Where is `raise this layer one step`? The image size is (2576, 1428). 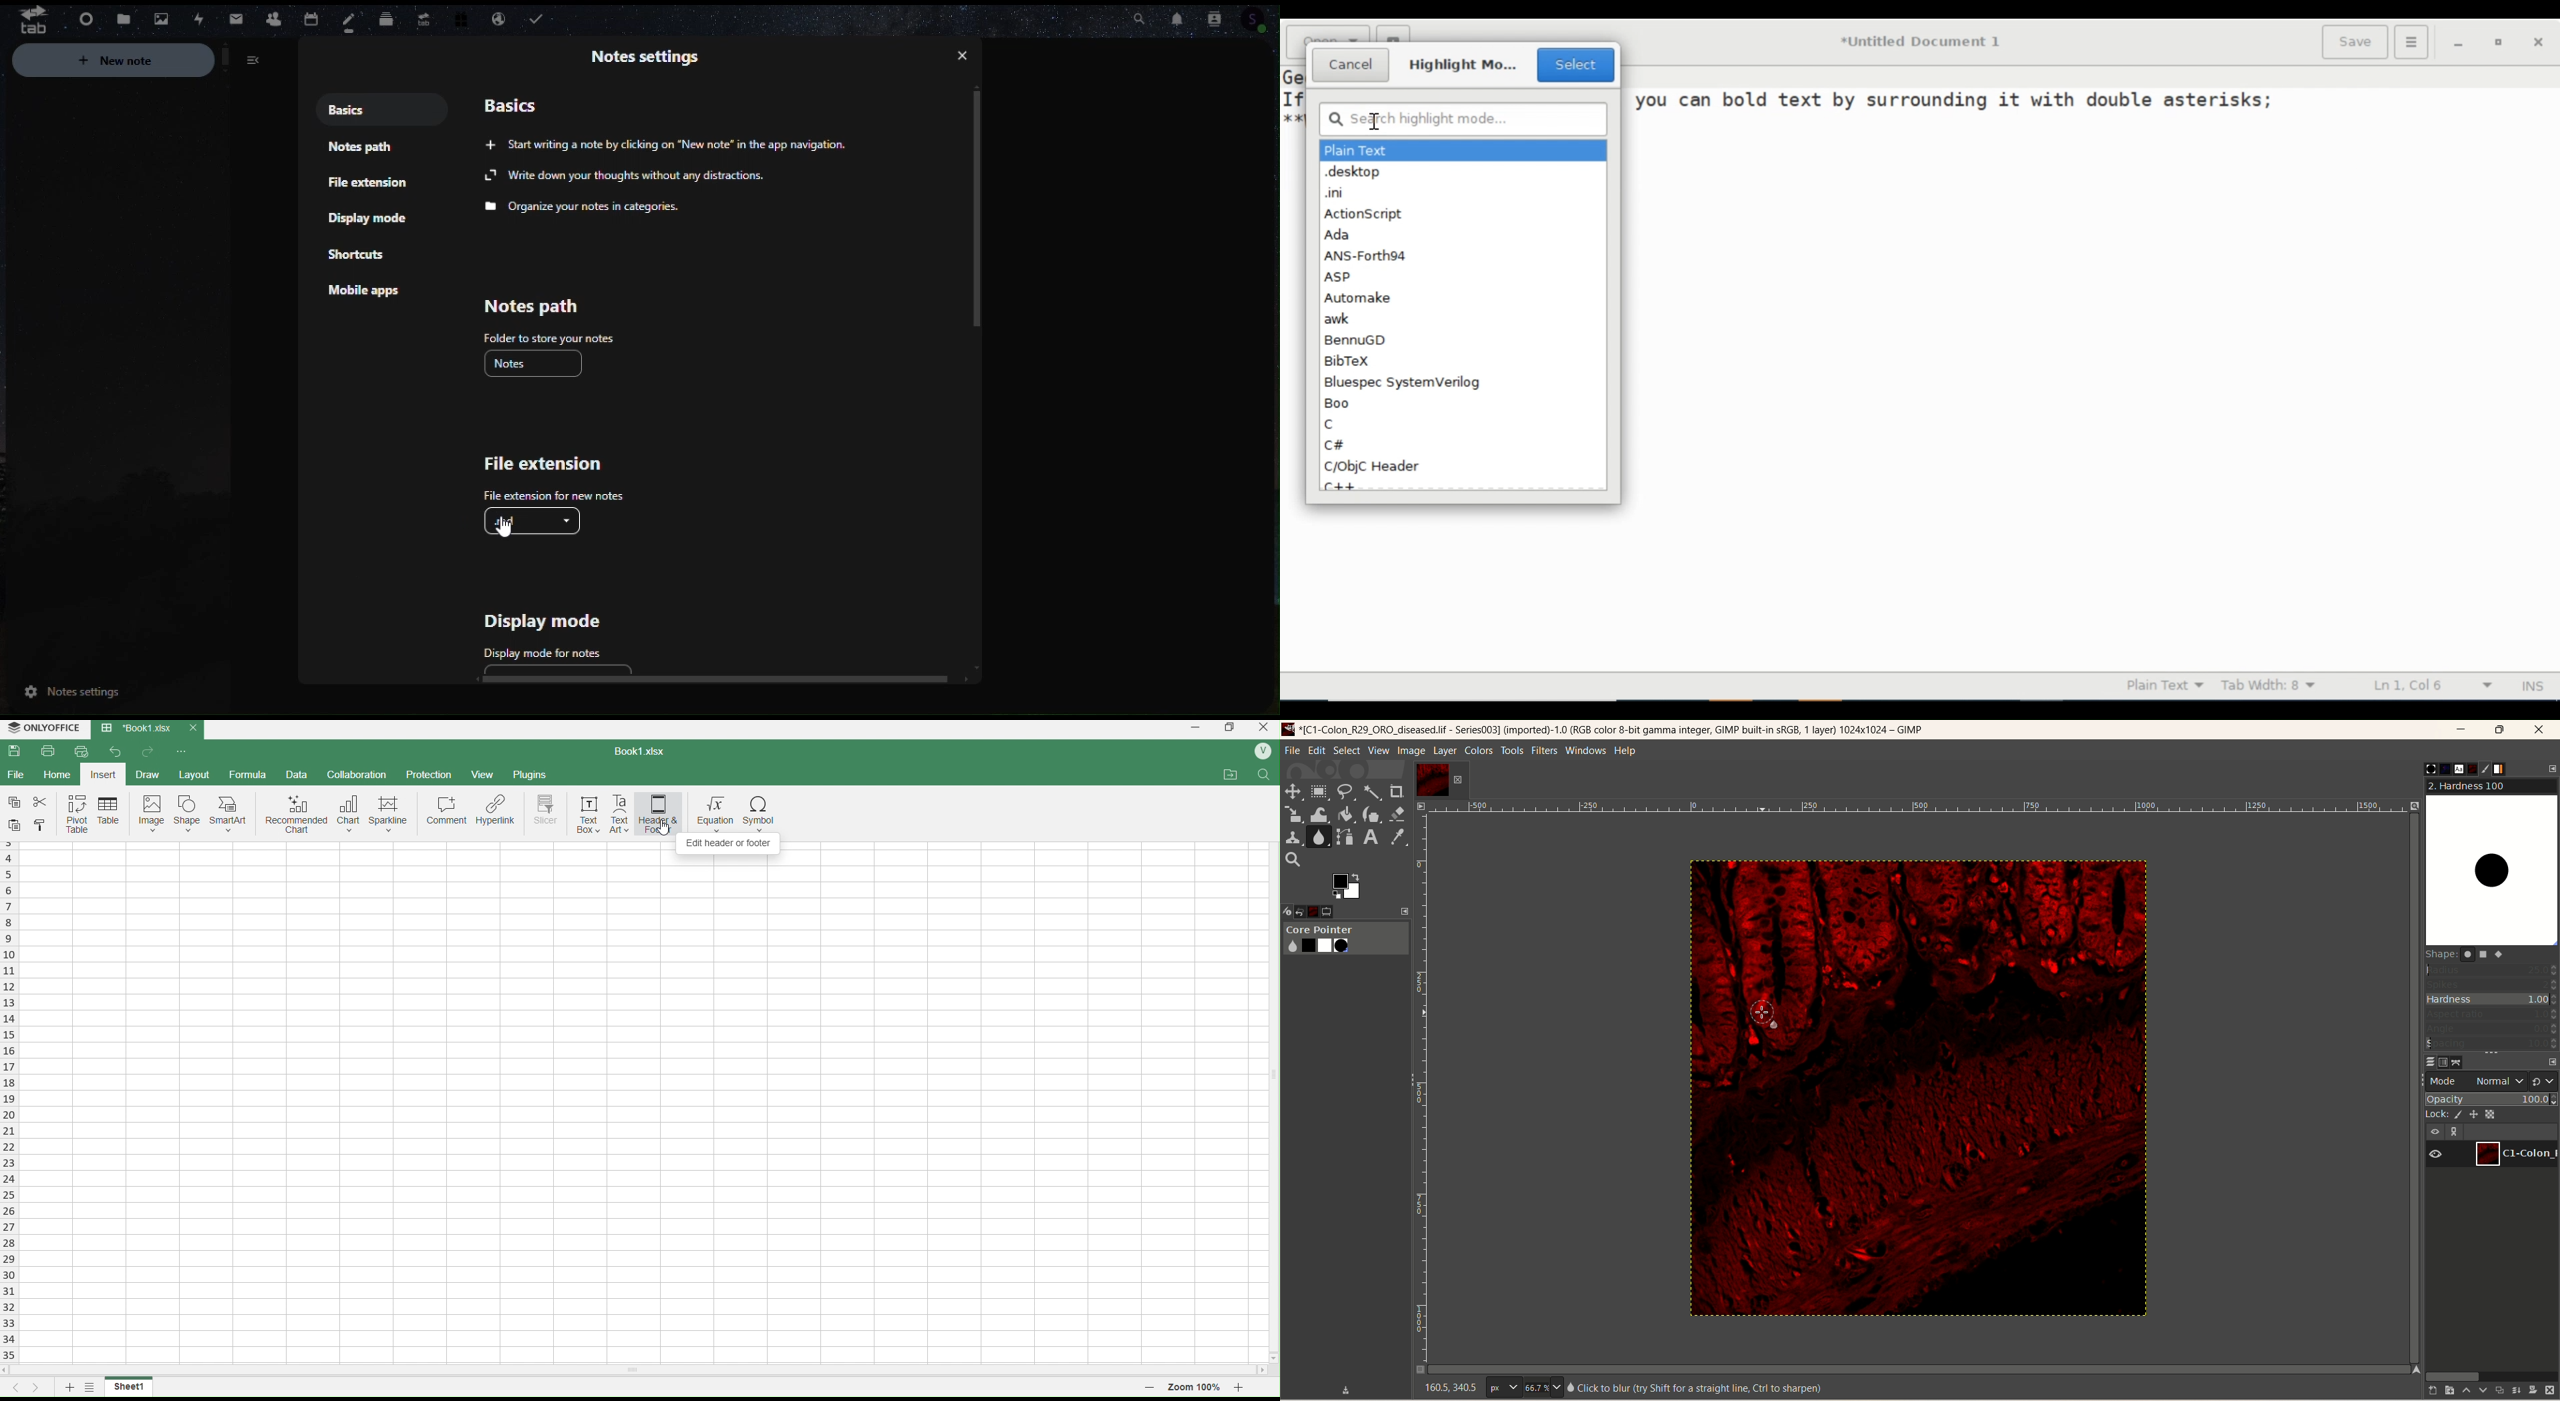
raise this layer one step is located at coordinates (2464, 1391).